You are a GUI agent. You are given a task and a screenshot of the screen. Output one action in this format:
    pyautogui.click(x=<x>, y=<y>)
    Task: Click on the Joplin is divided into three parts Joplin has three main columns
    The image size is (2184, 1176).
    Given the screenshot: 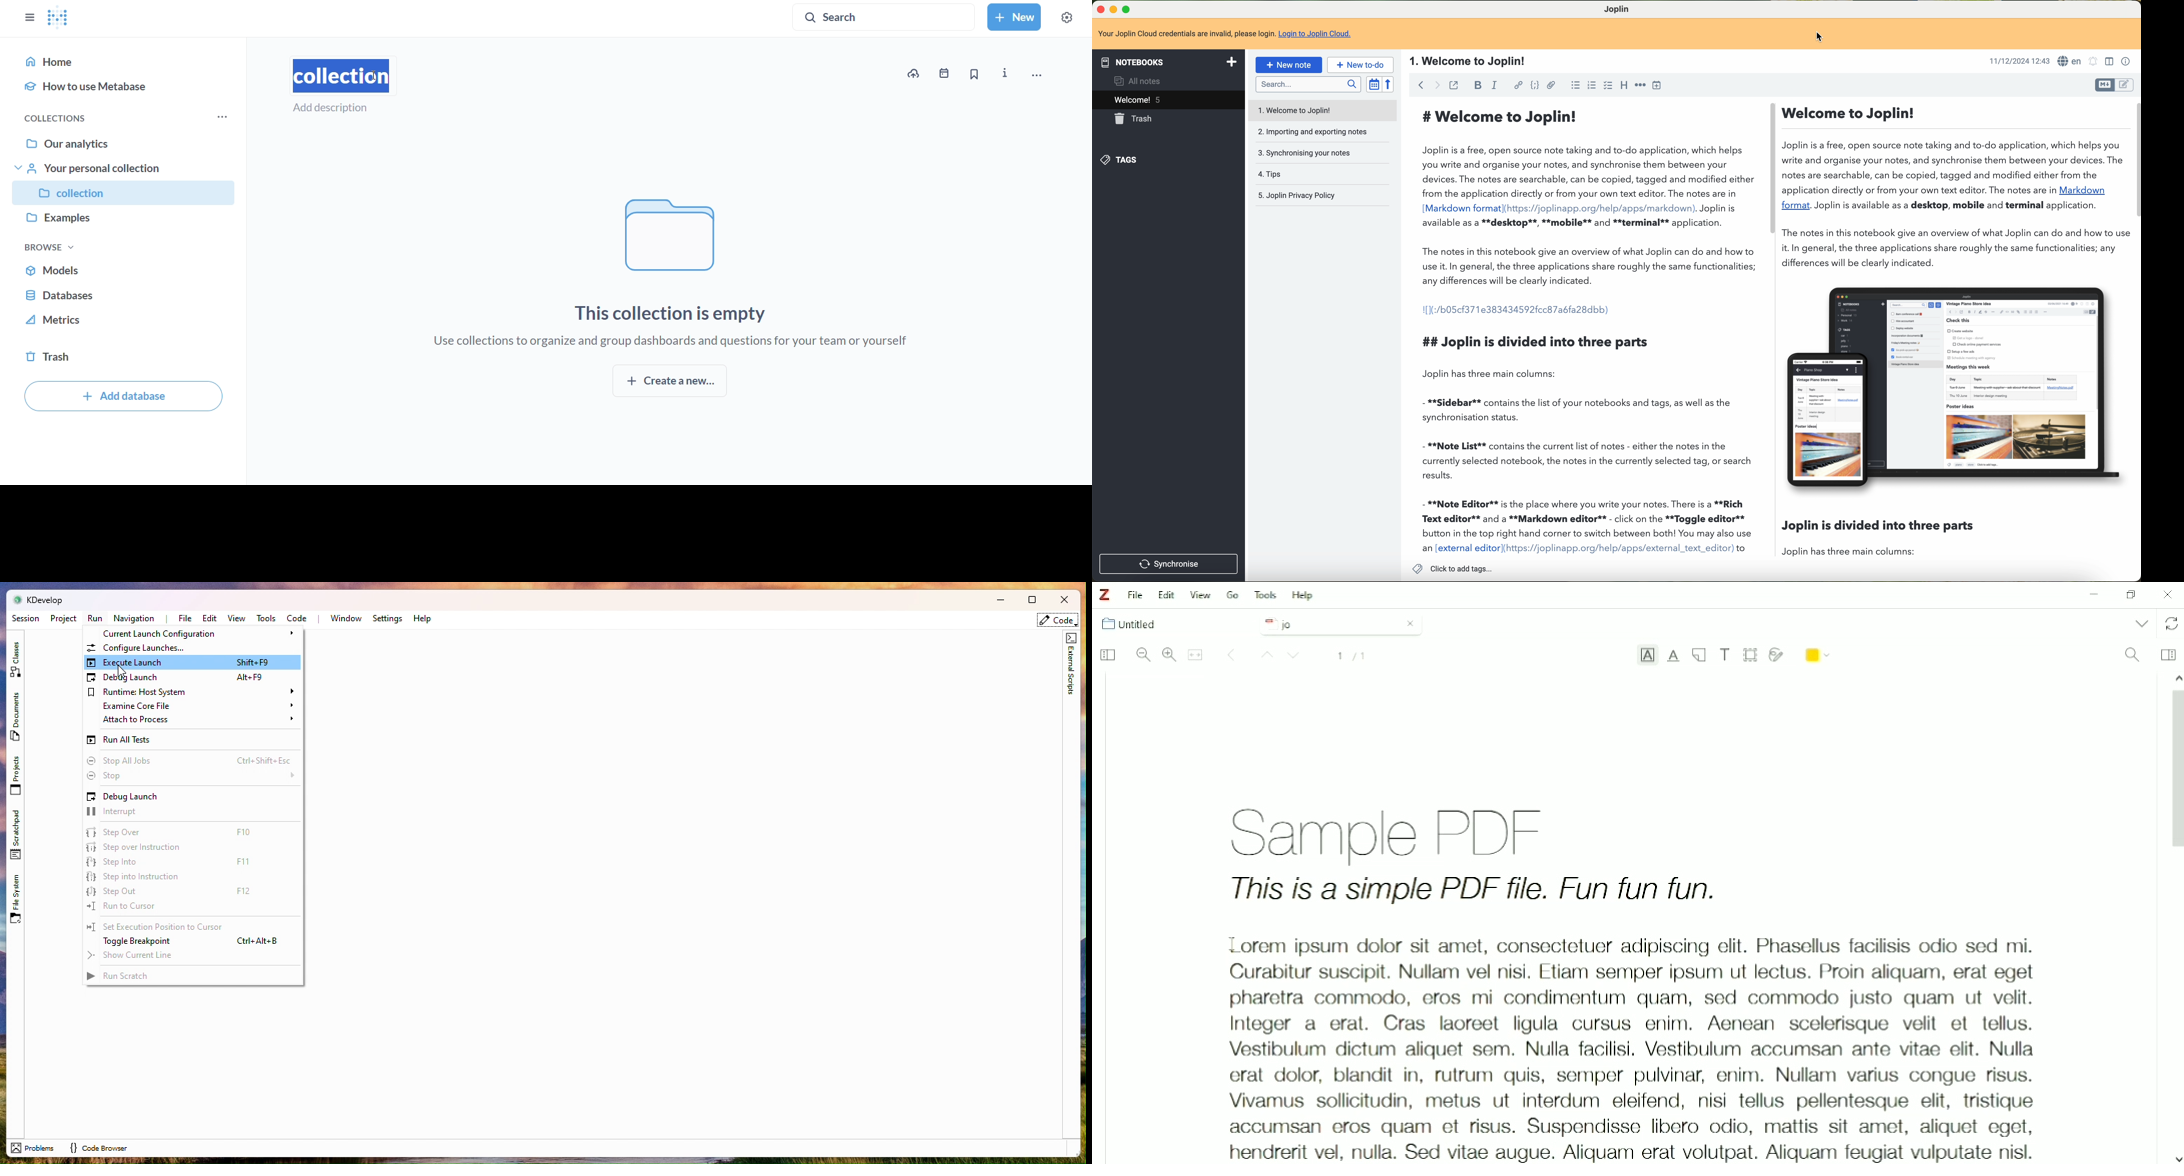 What is the action you would take?
    pyautogui.click(x=1775, y=536)
    